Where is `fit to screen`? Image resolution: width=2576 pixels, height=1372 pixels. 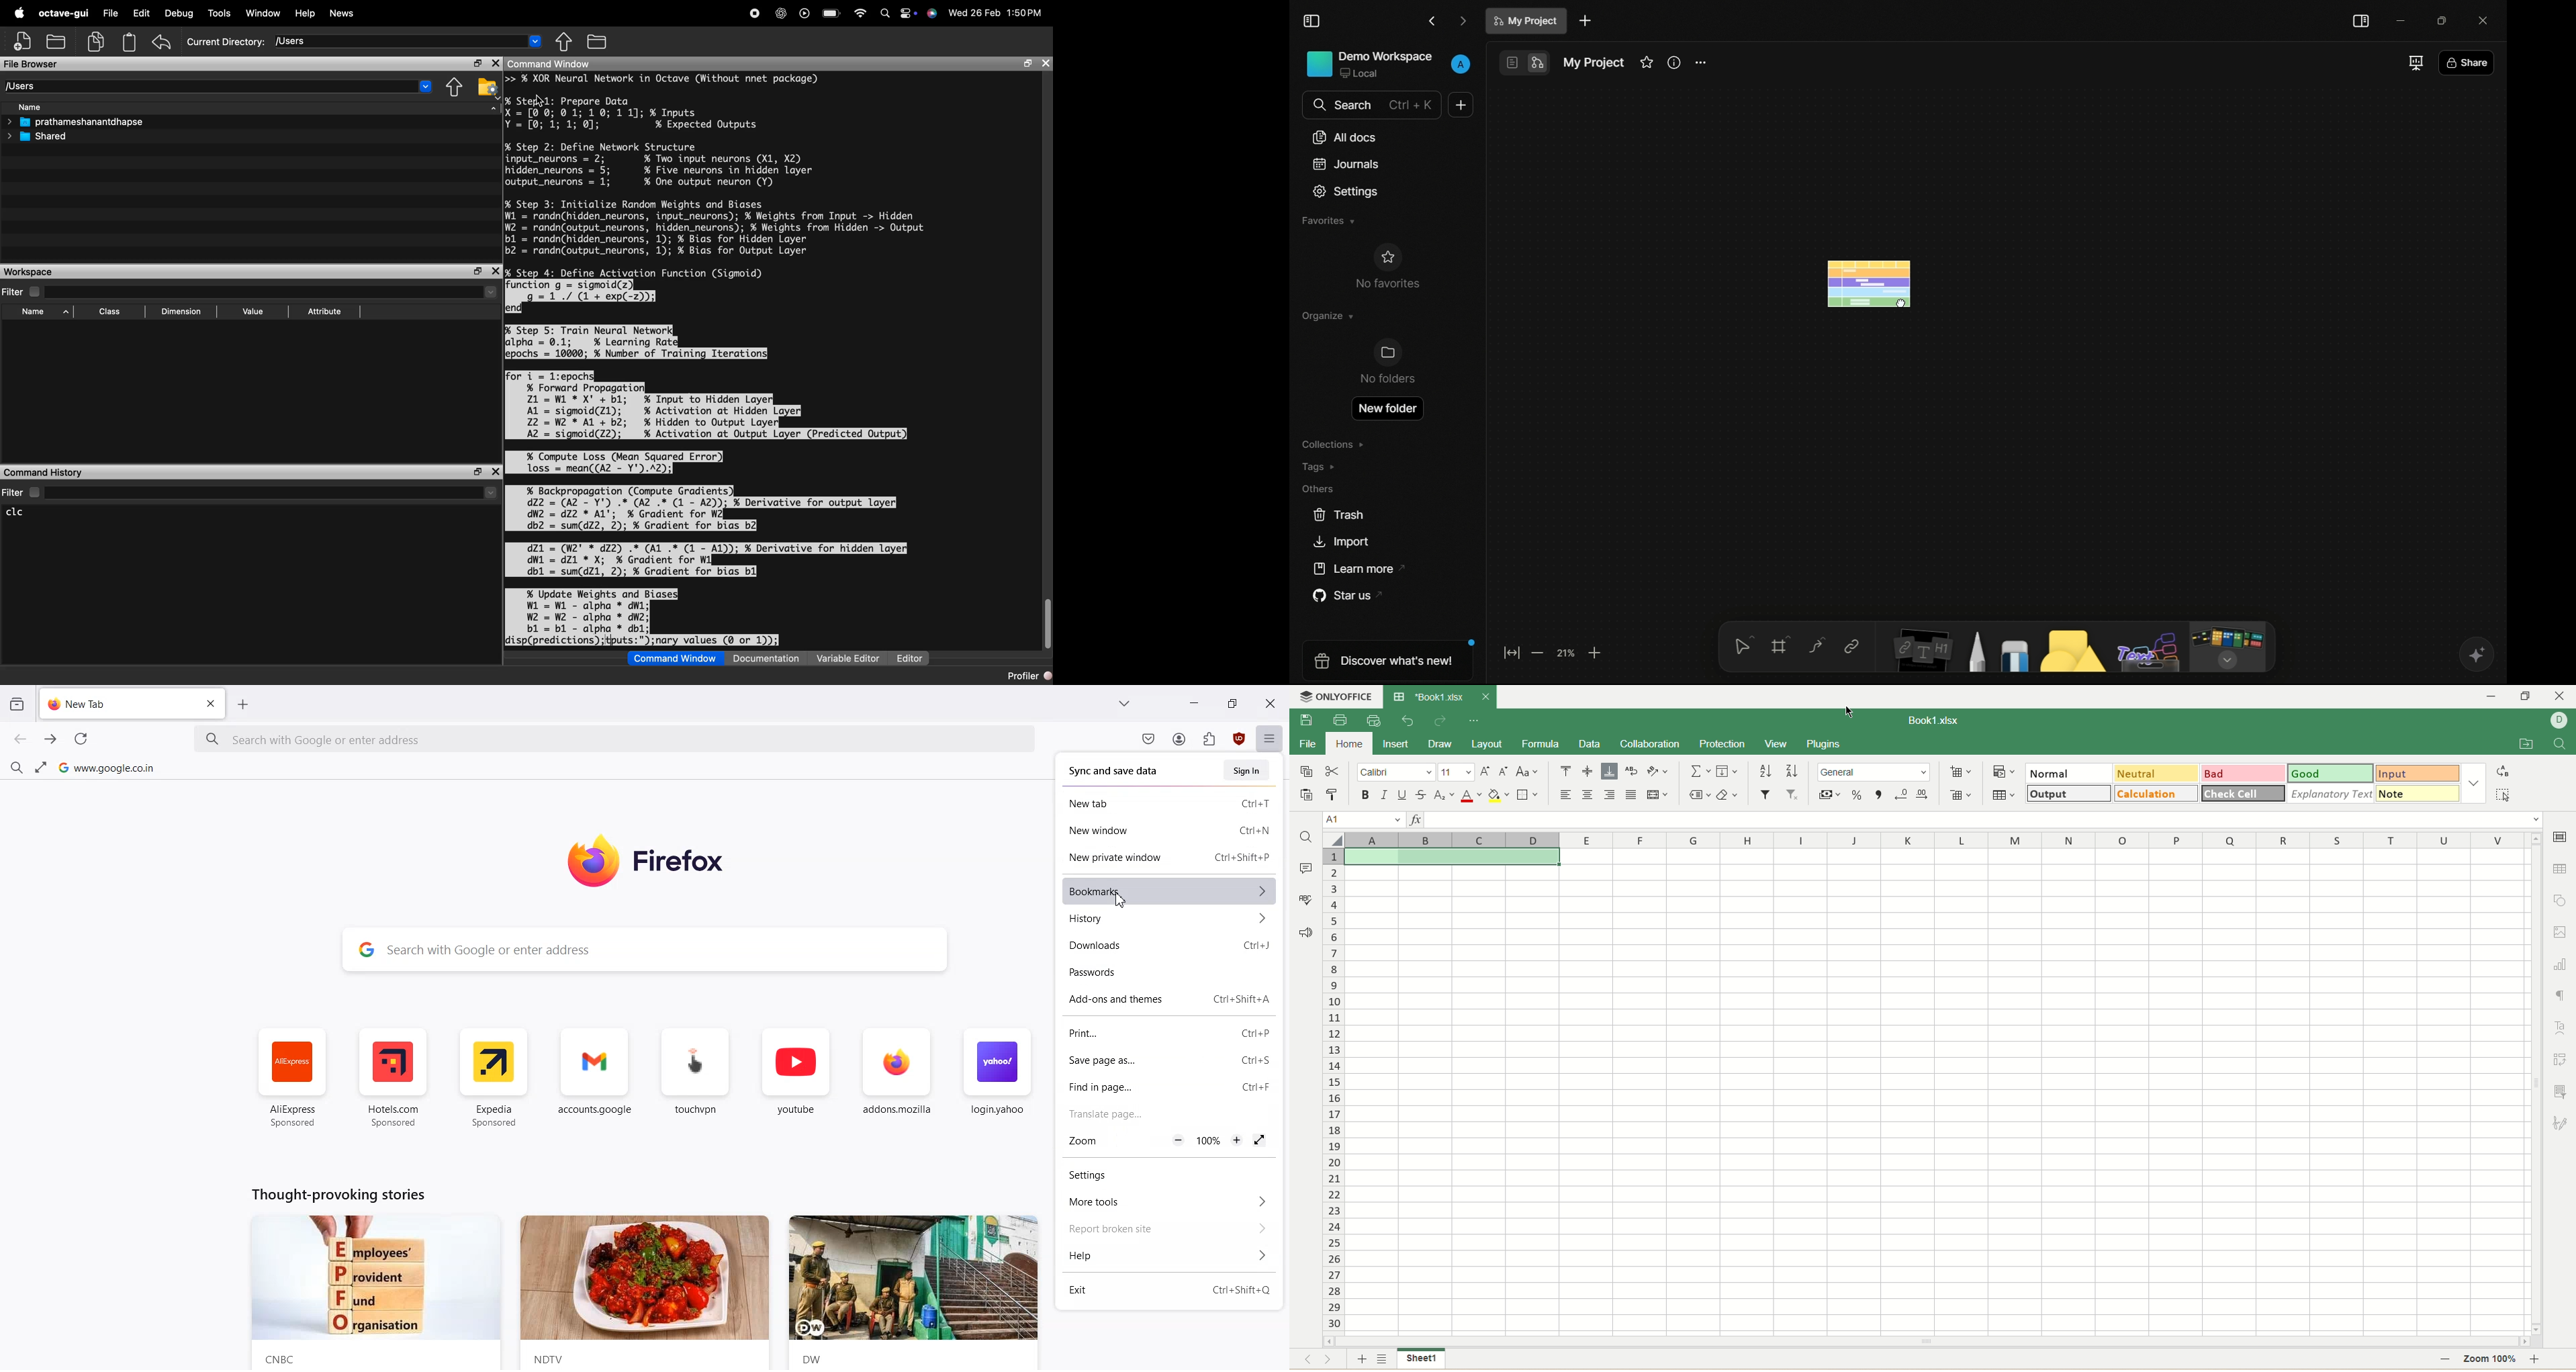
fit to screen is located at coordinates (1511, 655).